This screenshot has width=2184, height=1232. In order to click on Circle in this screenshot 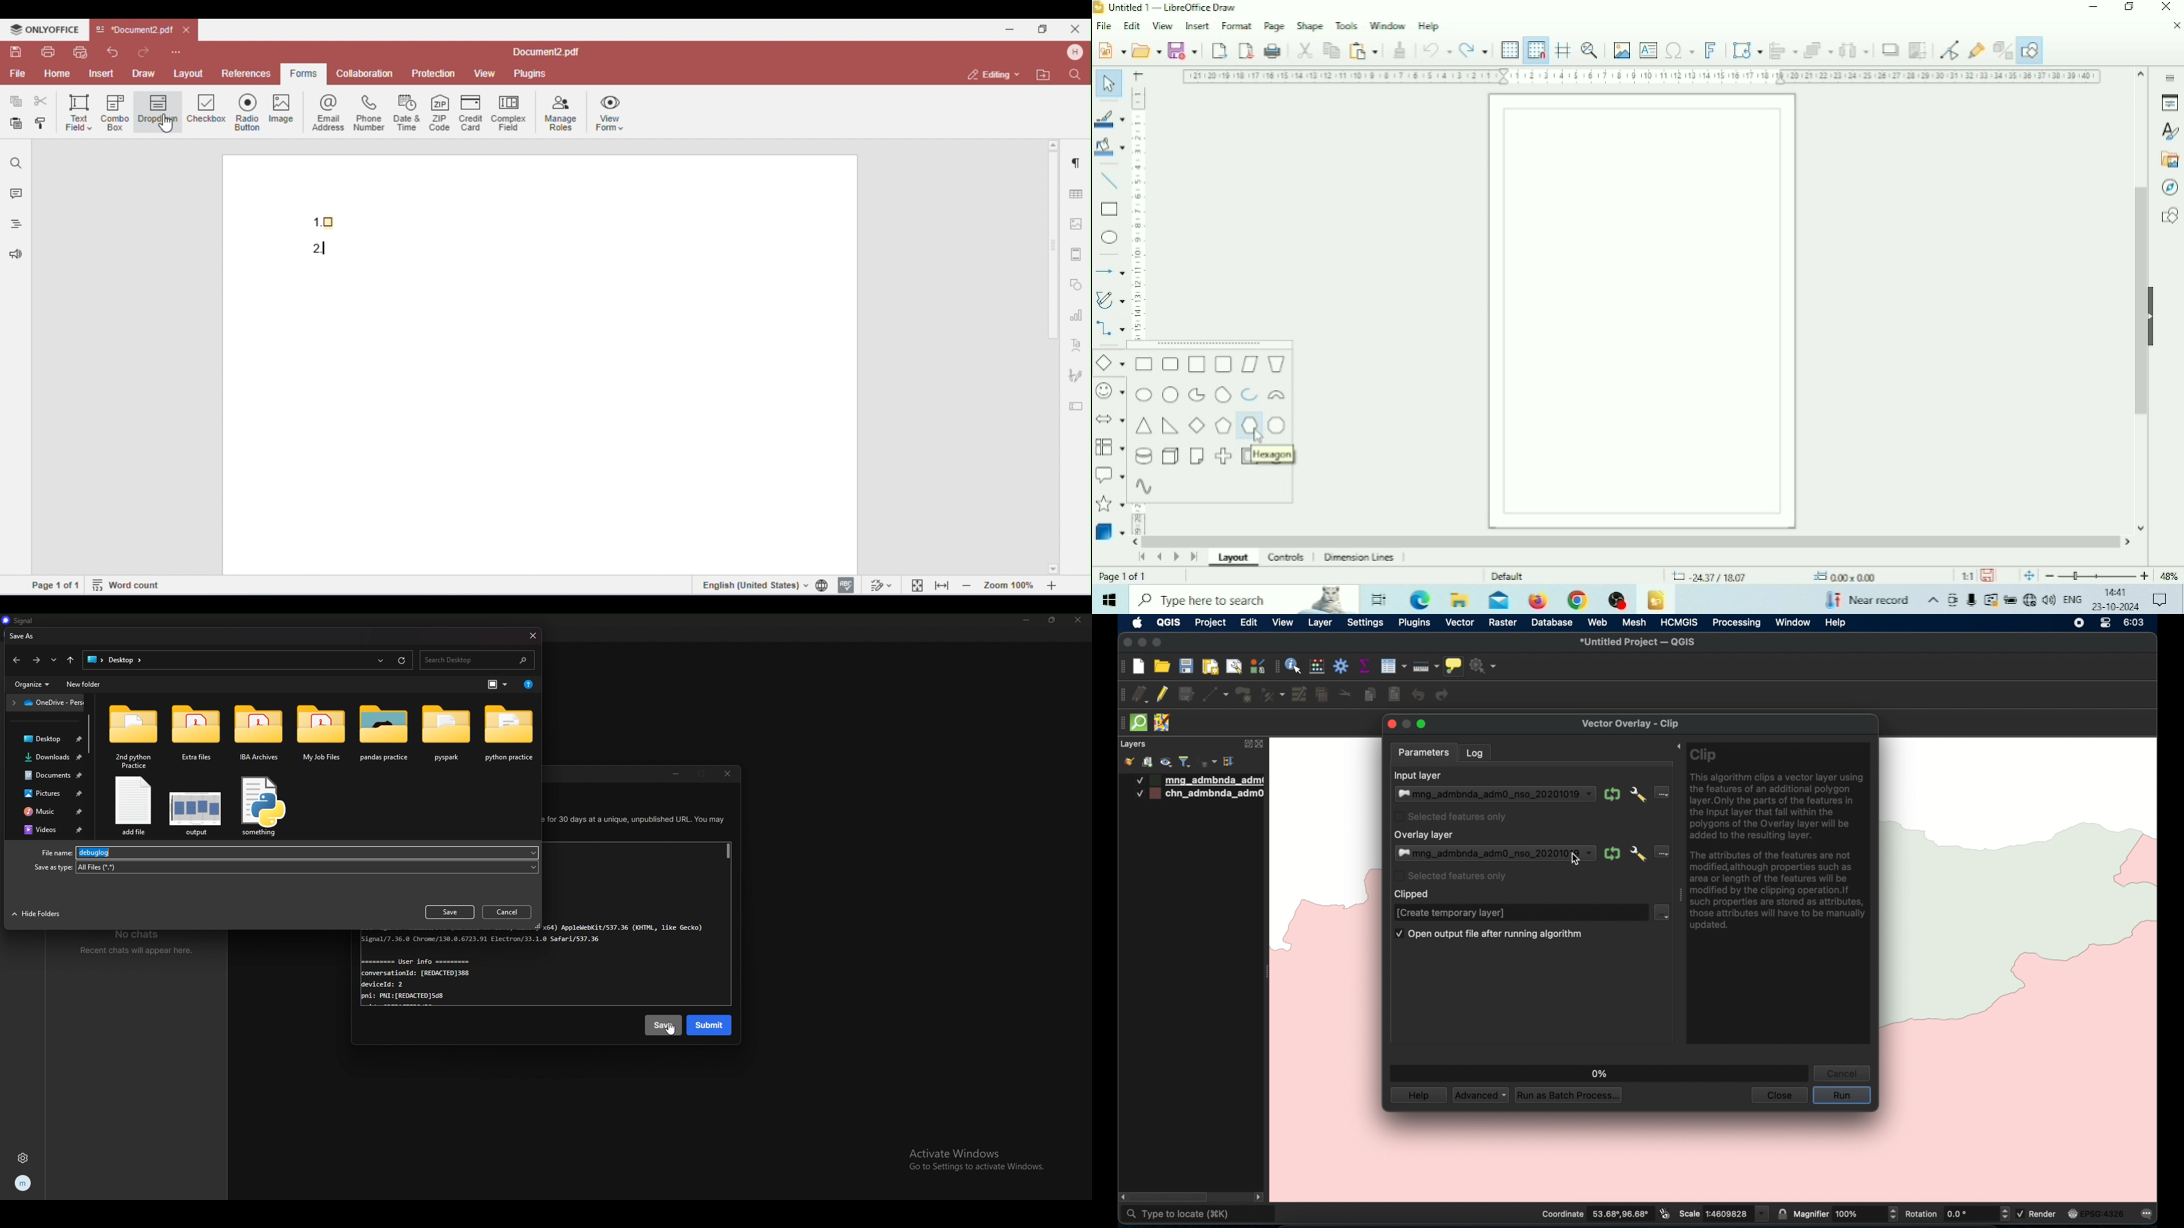, I will do `click(1171, 395)`.